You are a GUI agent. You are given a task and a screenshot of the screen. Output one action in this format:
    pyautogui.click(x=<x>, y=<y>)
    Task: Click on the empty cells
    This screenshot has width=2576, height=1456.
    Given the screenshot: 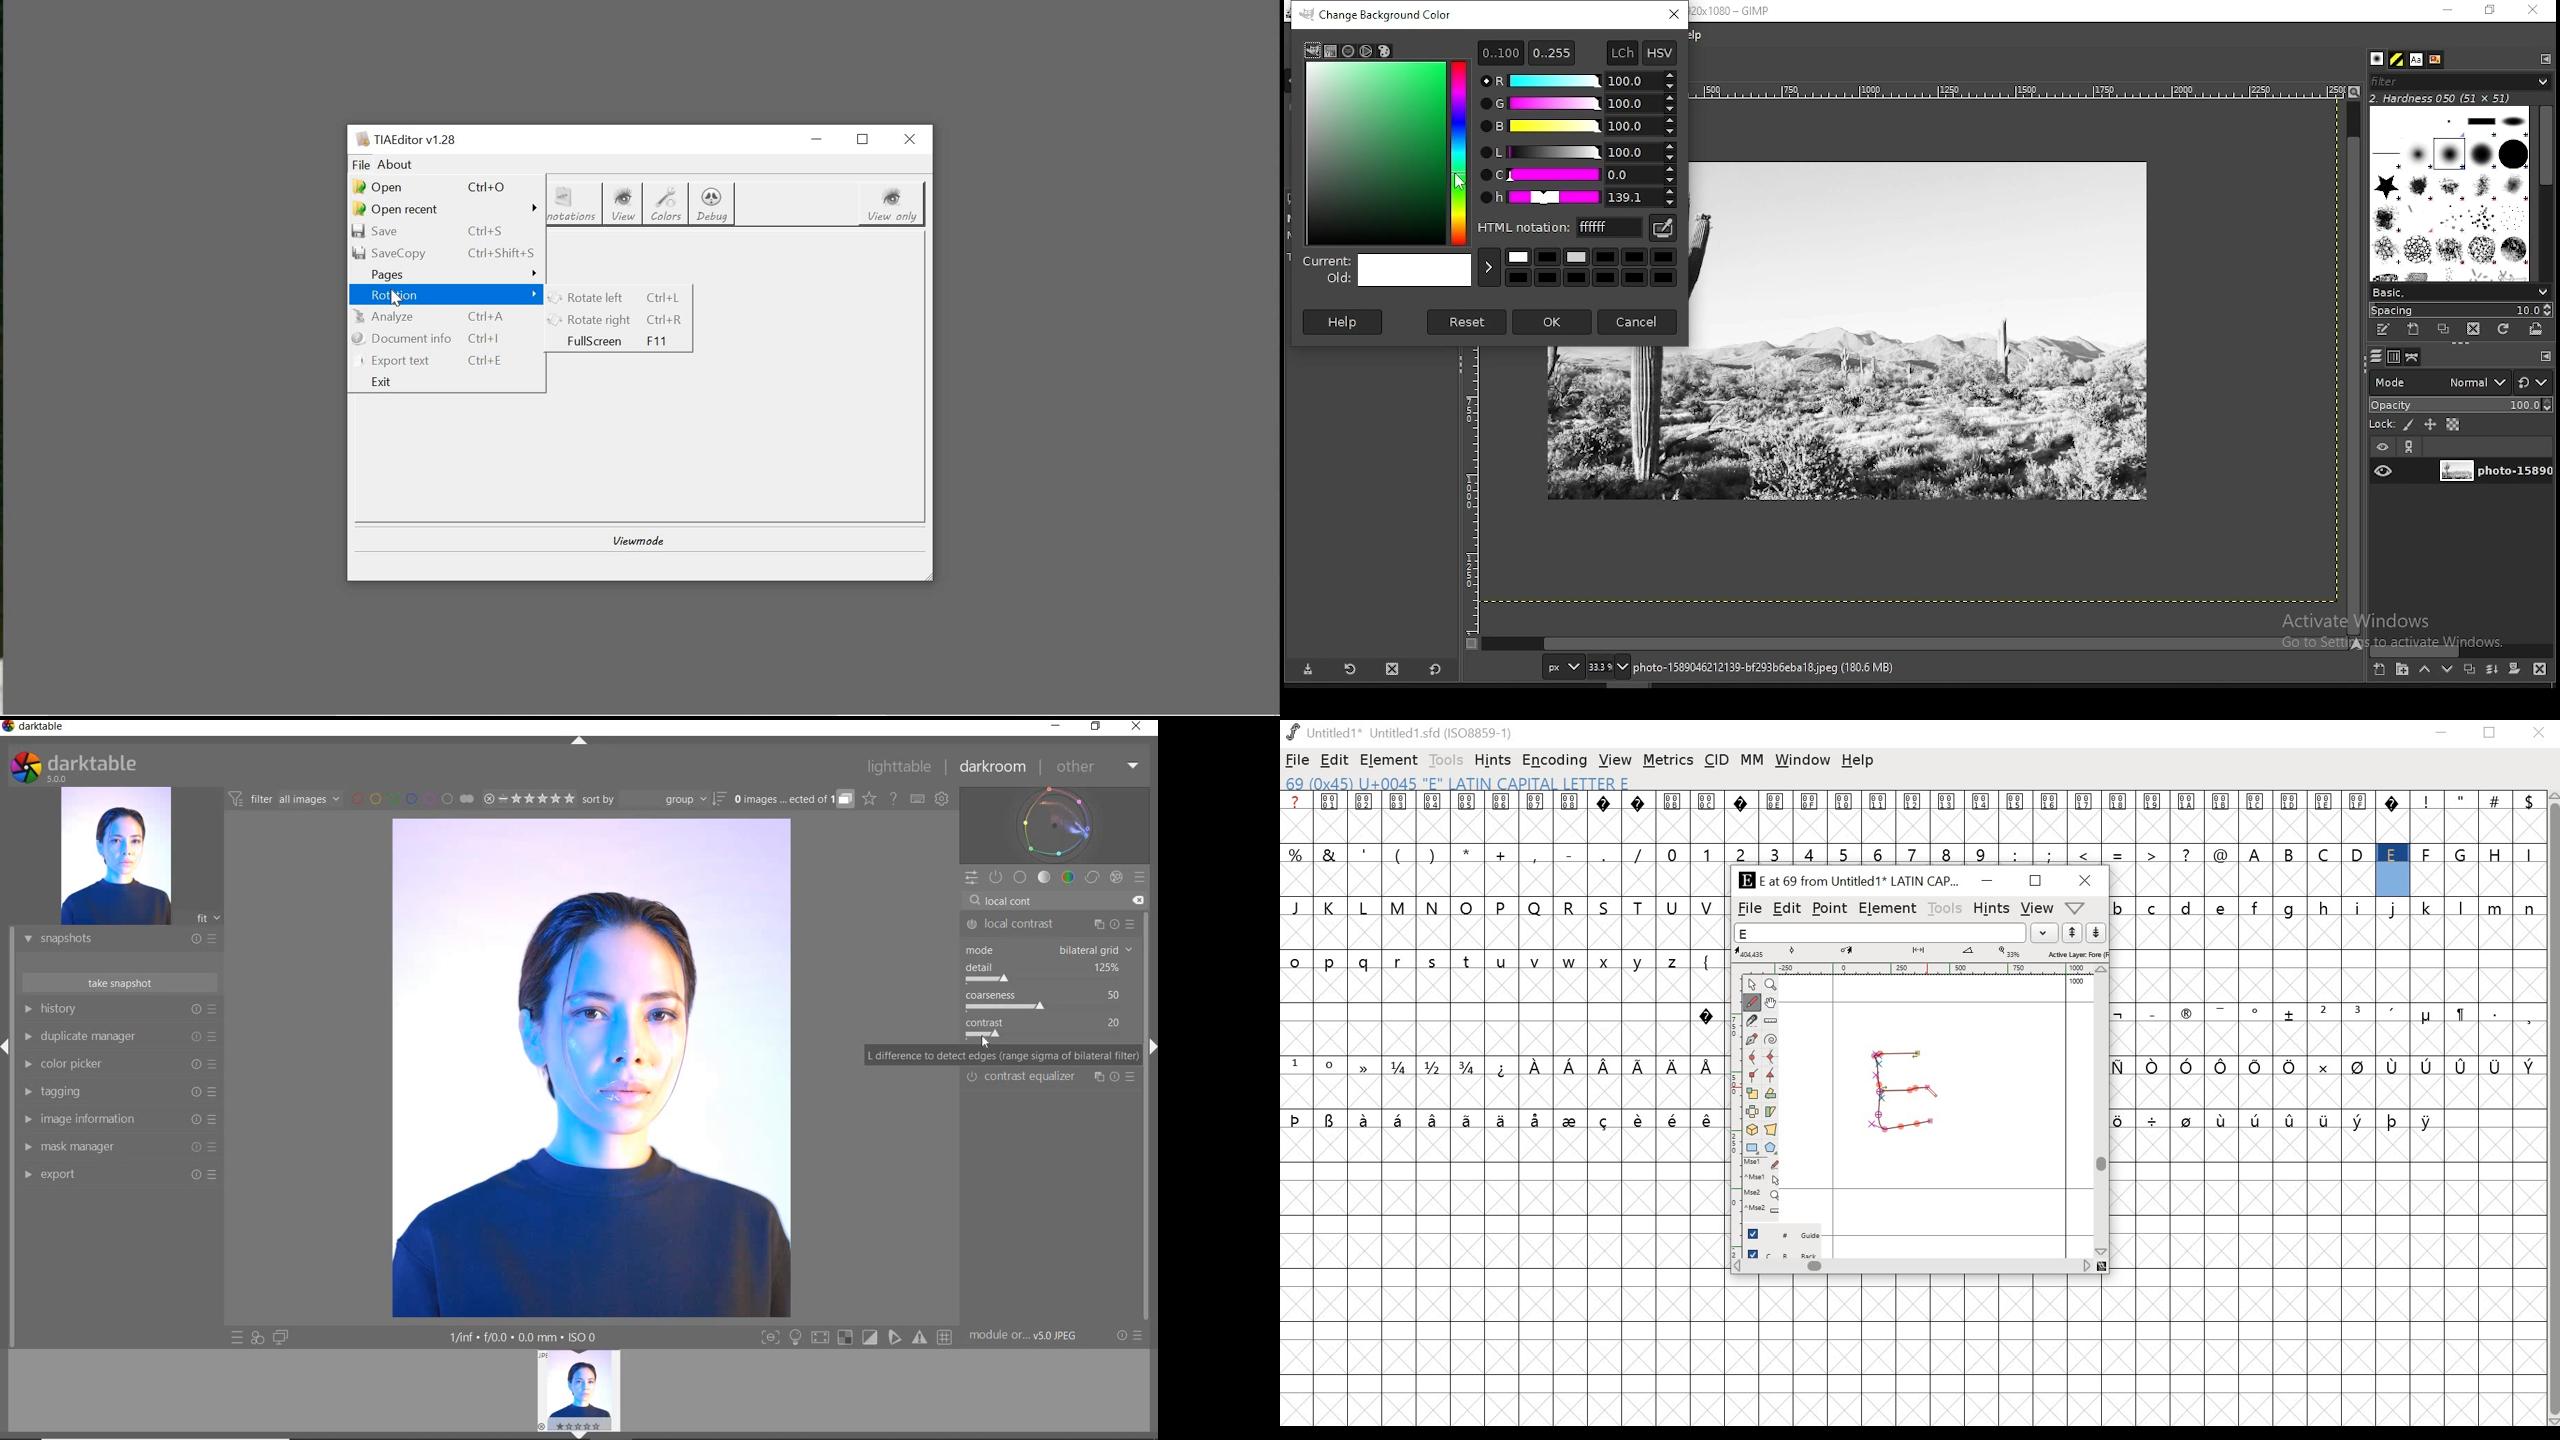 What is the action you would take?
    pyautogui.click(x=2328, y=880)
    